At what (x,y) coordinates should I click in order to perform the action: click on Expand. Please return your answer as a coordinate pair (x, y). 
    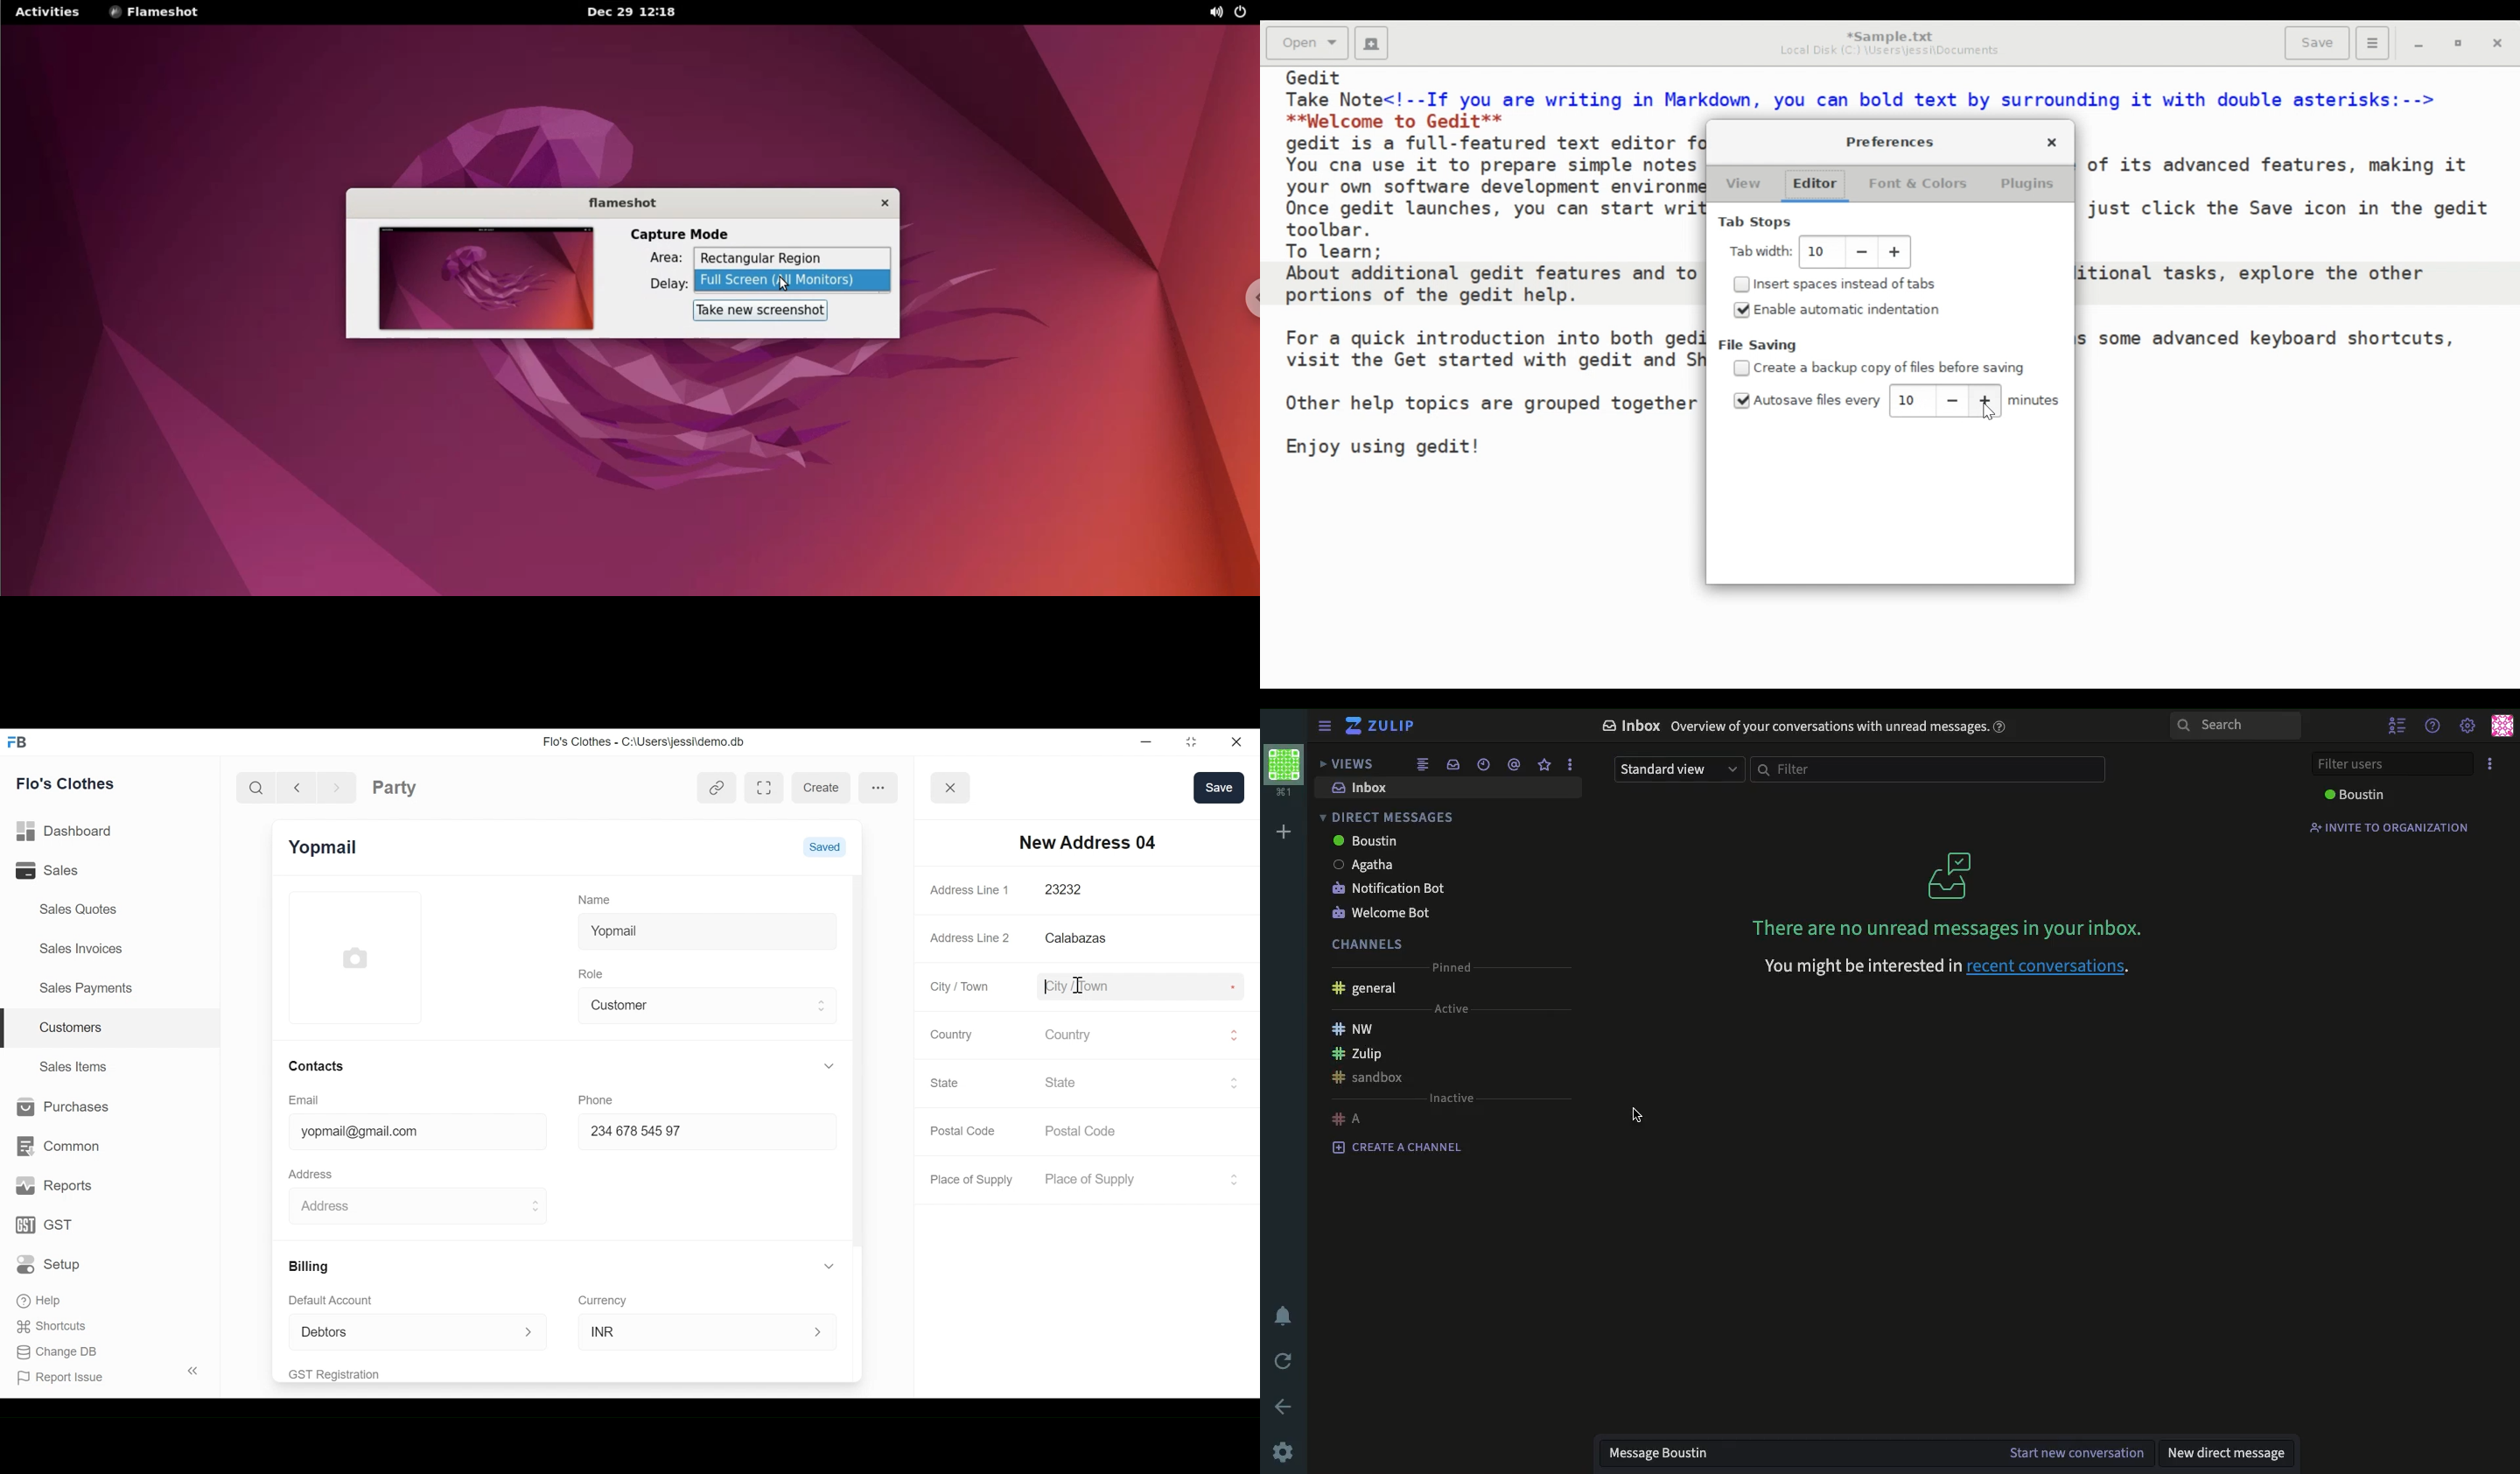
    Looking at the image, I should click on (1234, 1083).